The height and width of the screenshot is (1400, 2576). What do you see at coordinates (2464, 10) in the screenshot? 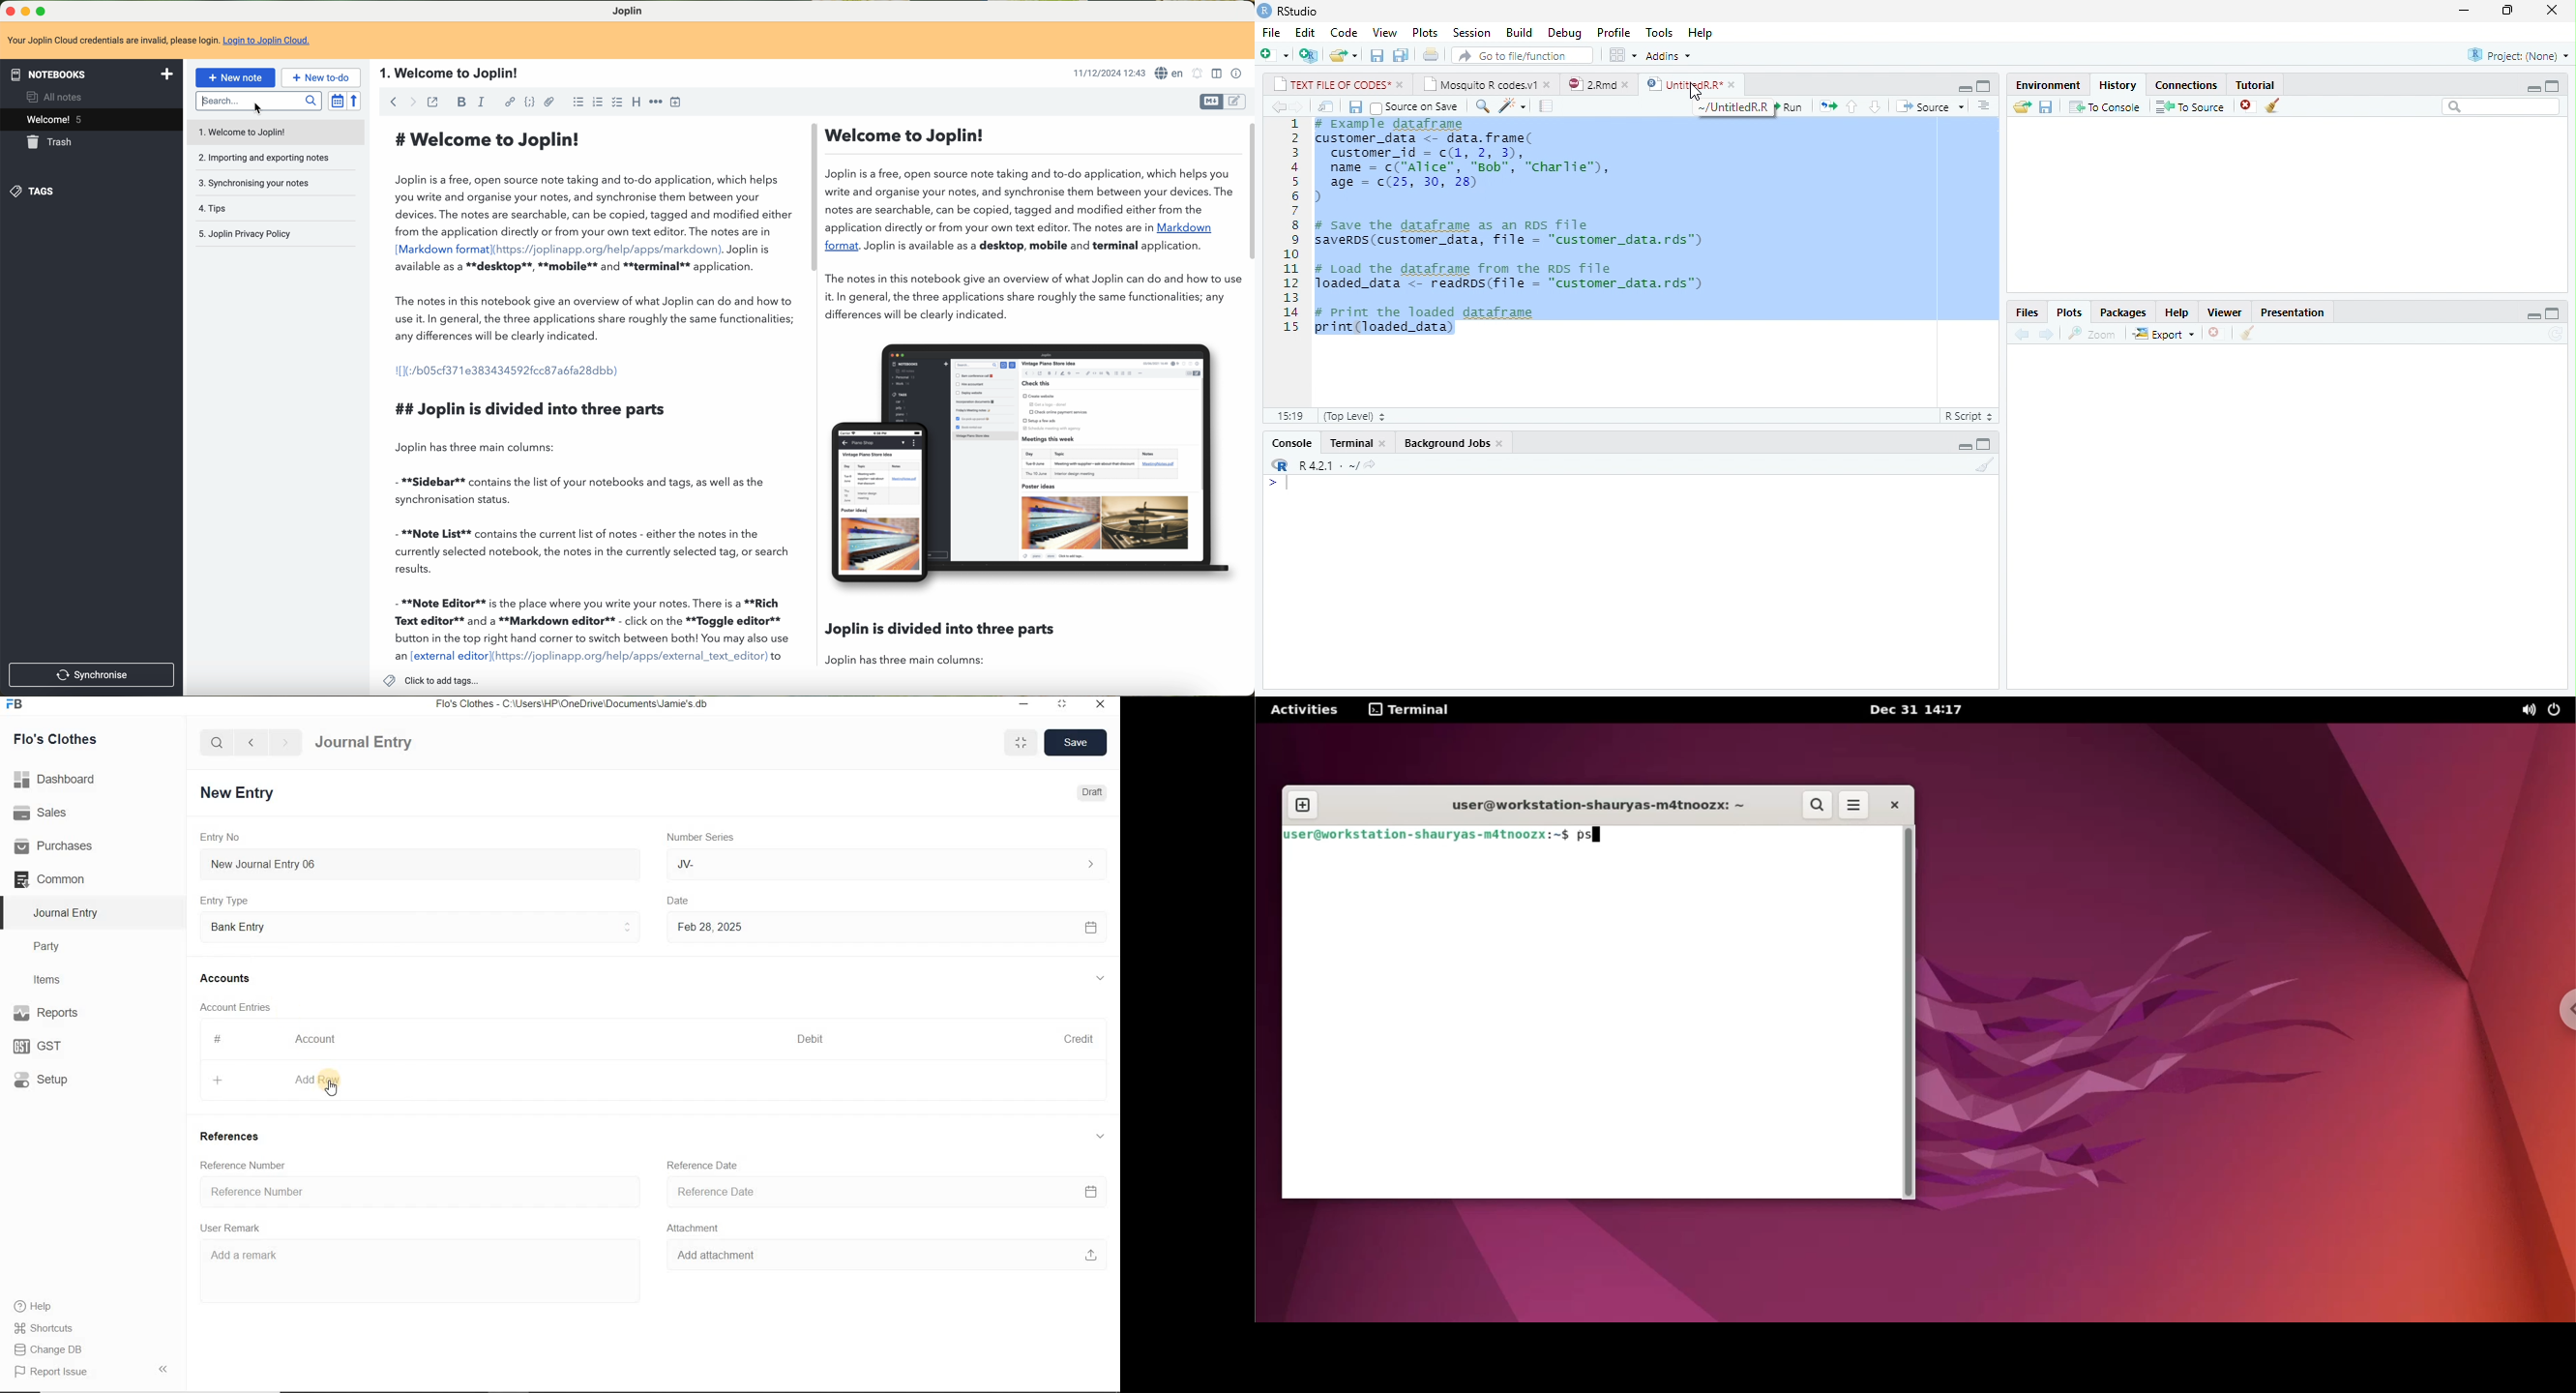
I see `minimize` at bounding box center [2464, 10].